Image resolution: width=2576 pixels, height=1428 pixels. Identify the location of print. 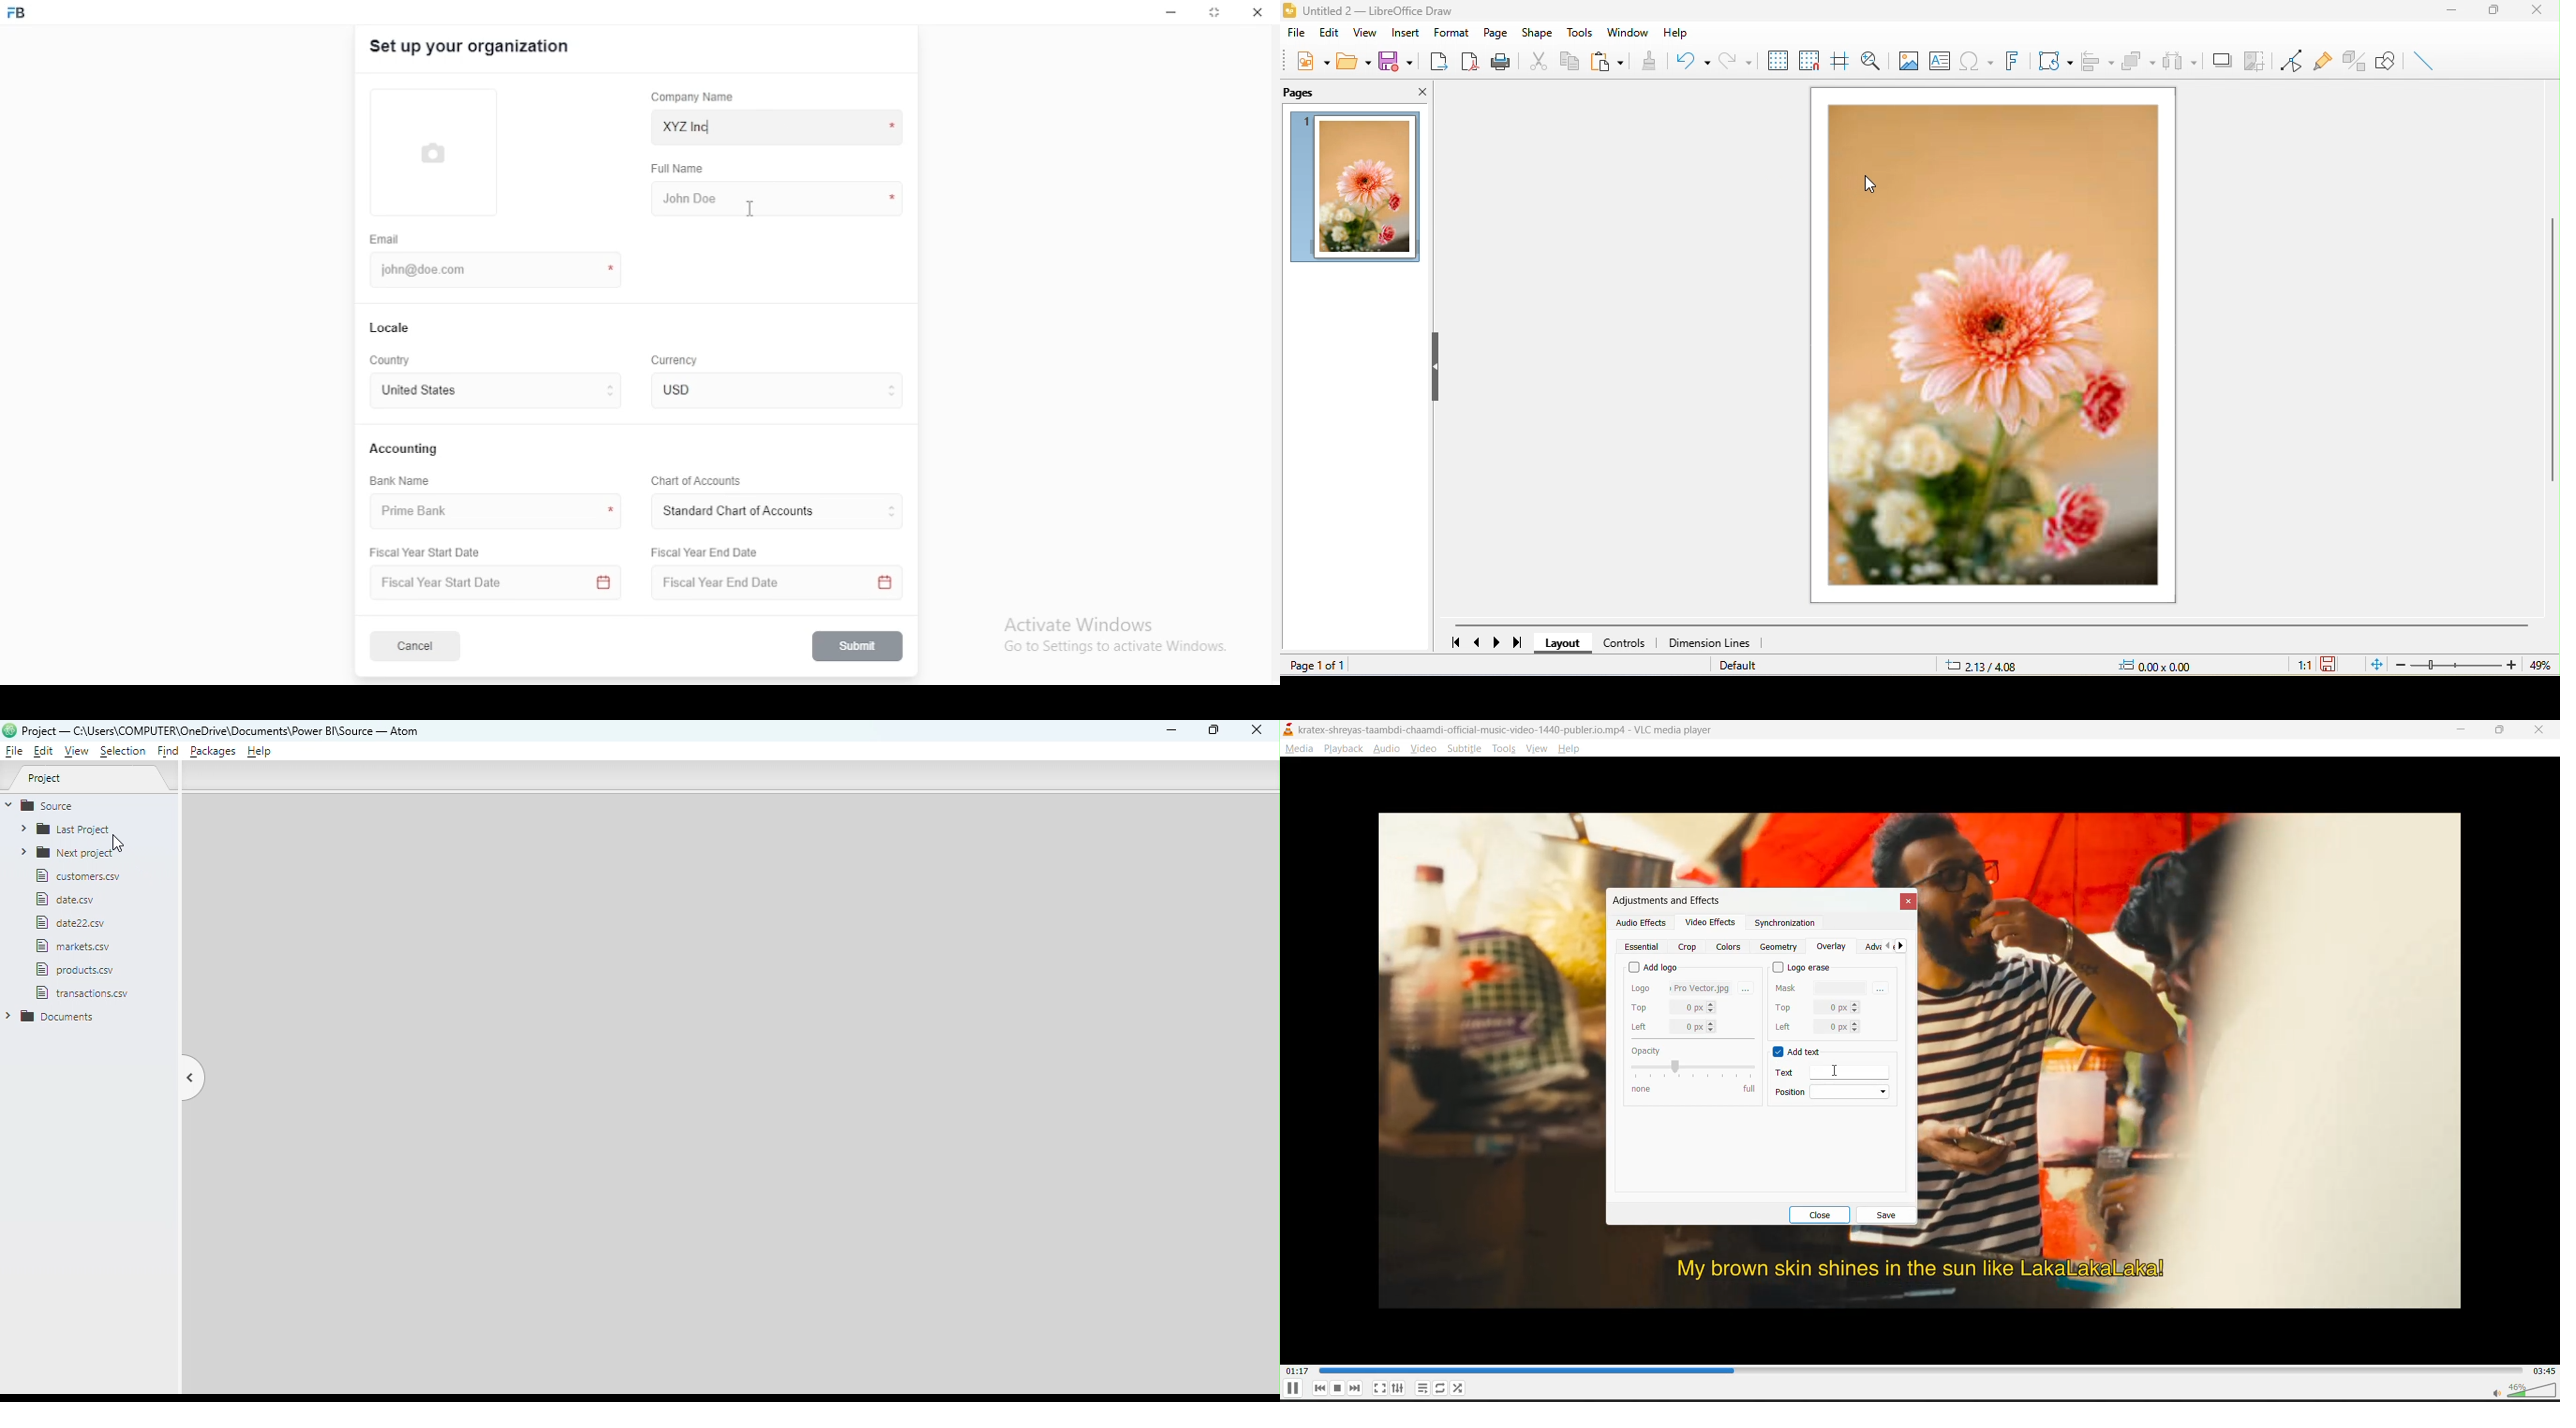
(1500, 61).